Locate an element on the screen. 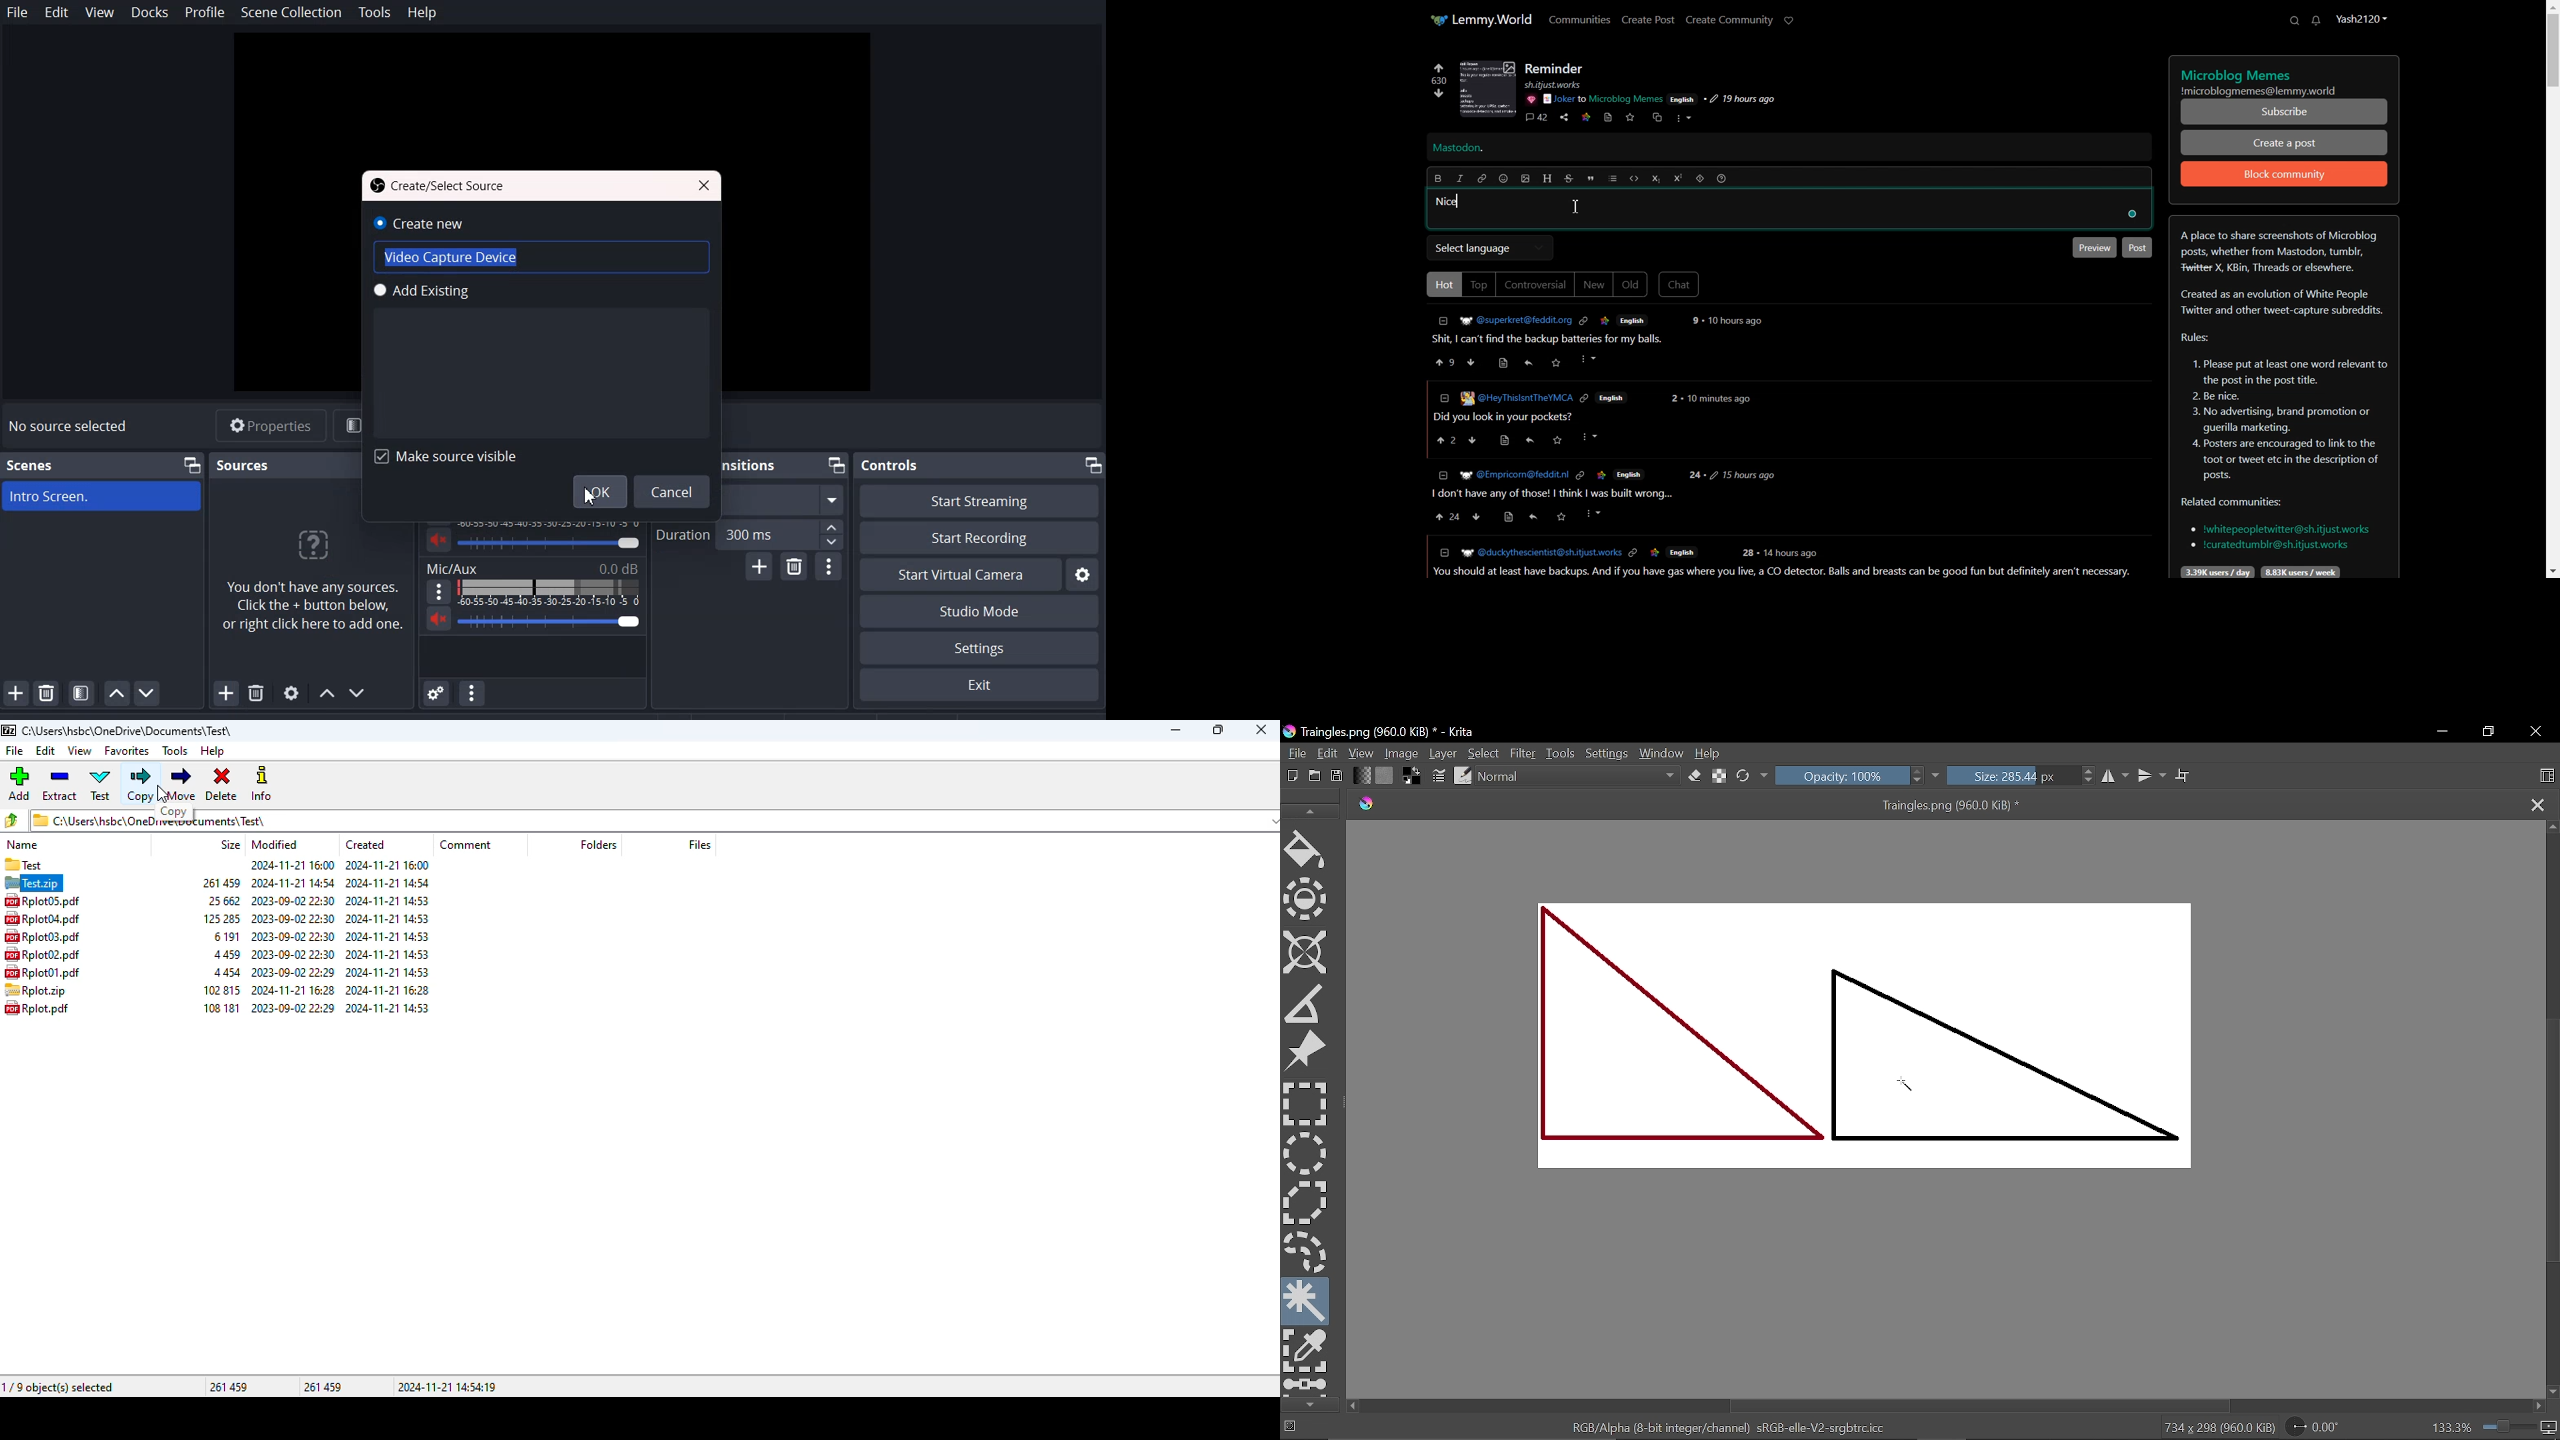 This screenshot has width=2576, height=1456. More is located at coordinates (1683, 119).